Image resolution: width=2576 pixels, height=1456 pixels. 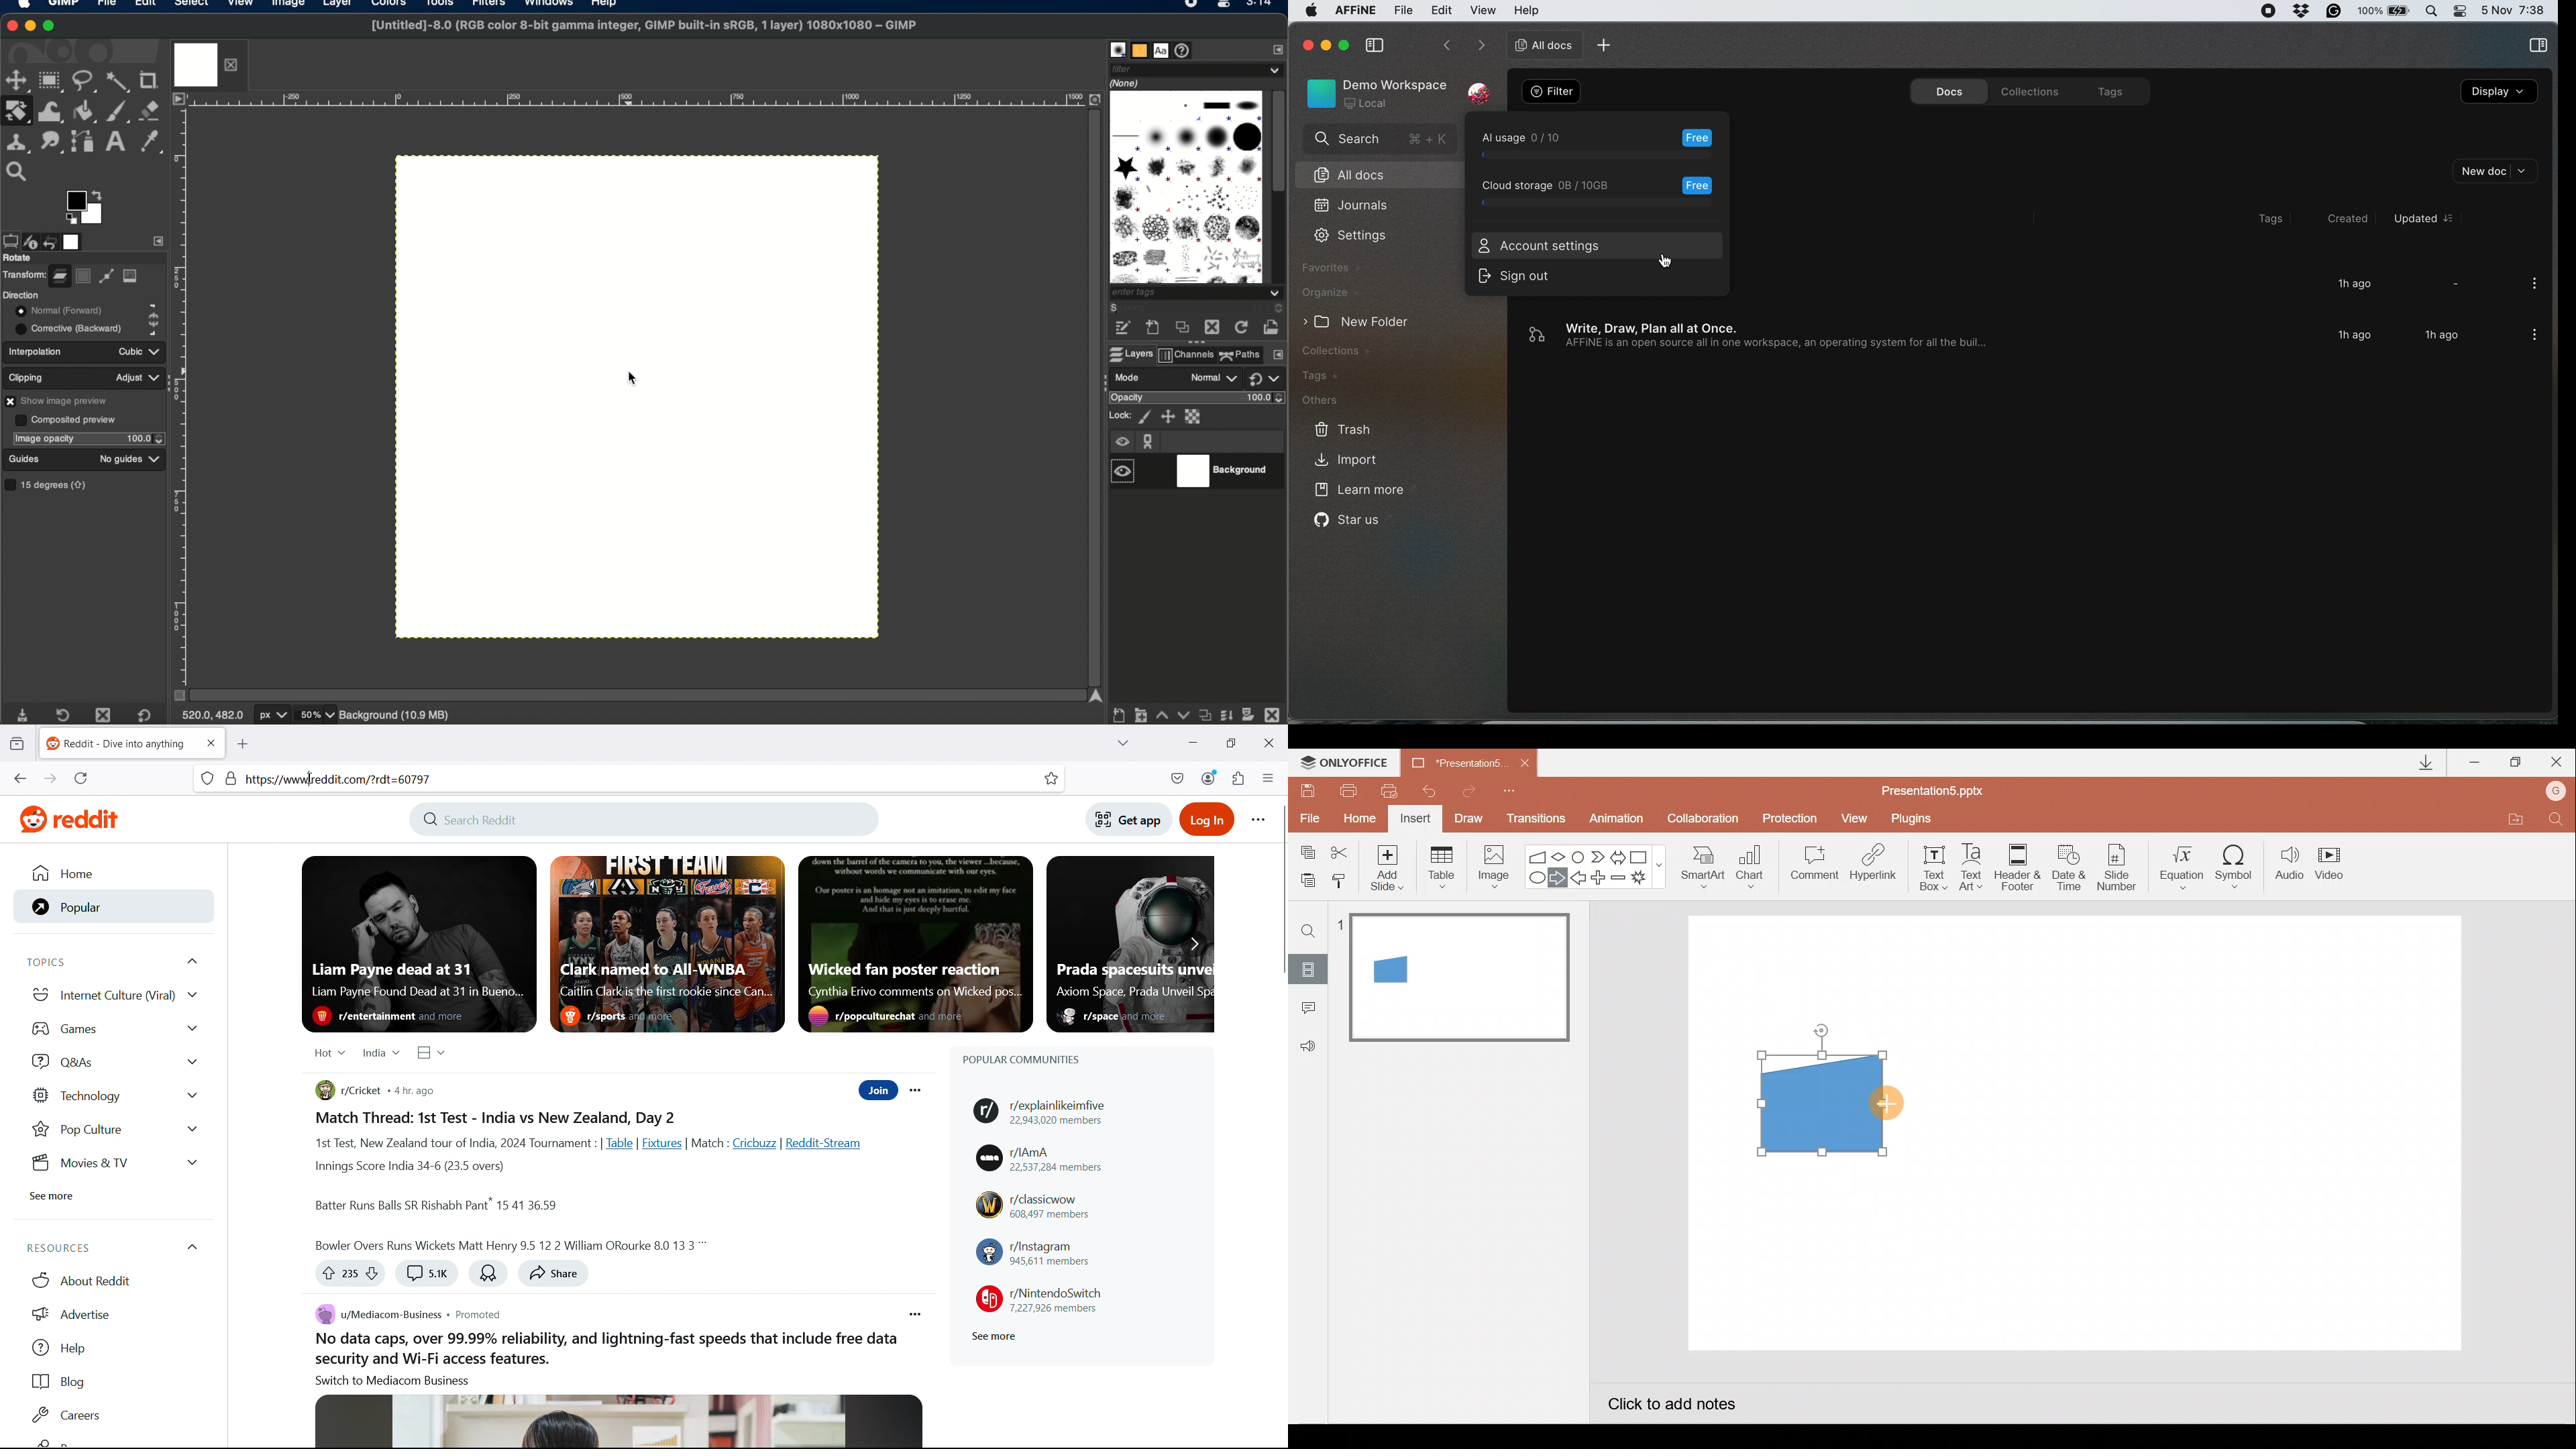 What do you see at coordinates (1619, 880) in the screenshot?
I see `Minus` at bounding box center [1619, 880].